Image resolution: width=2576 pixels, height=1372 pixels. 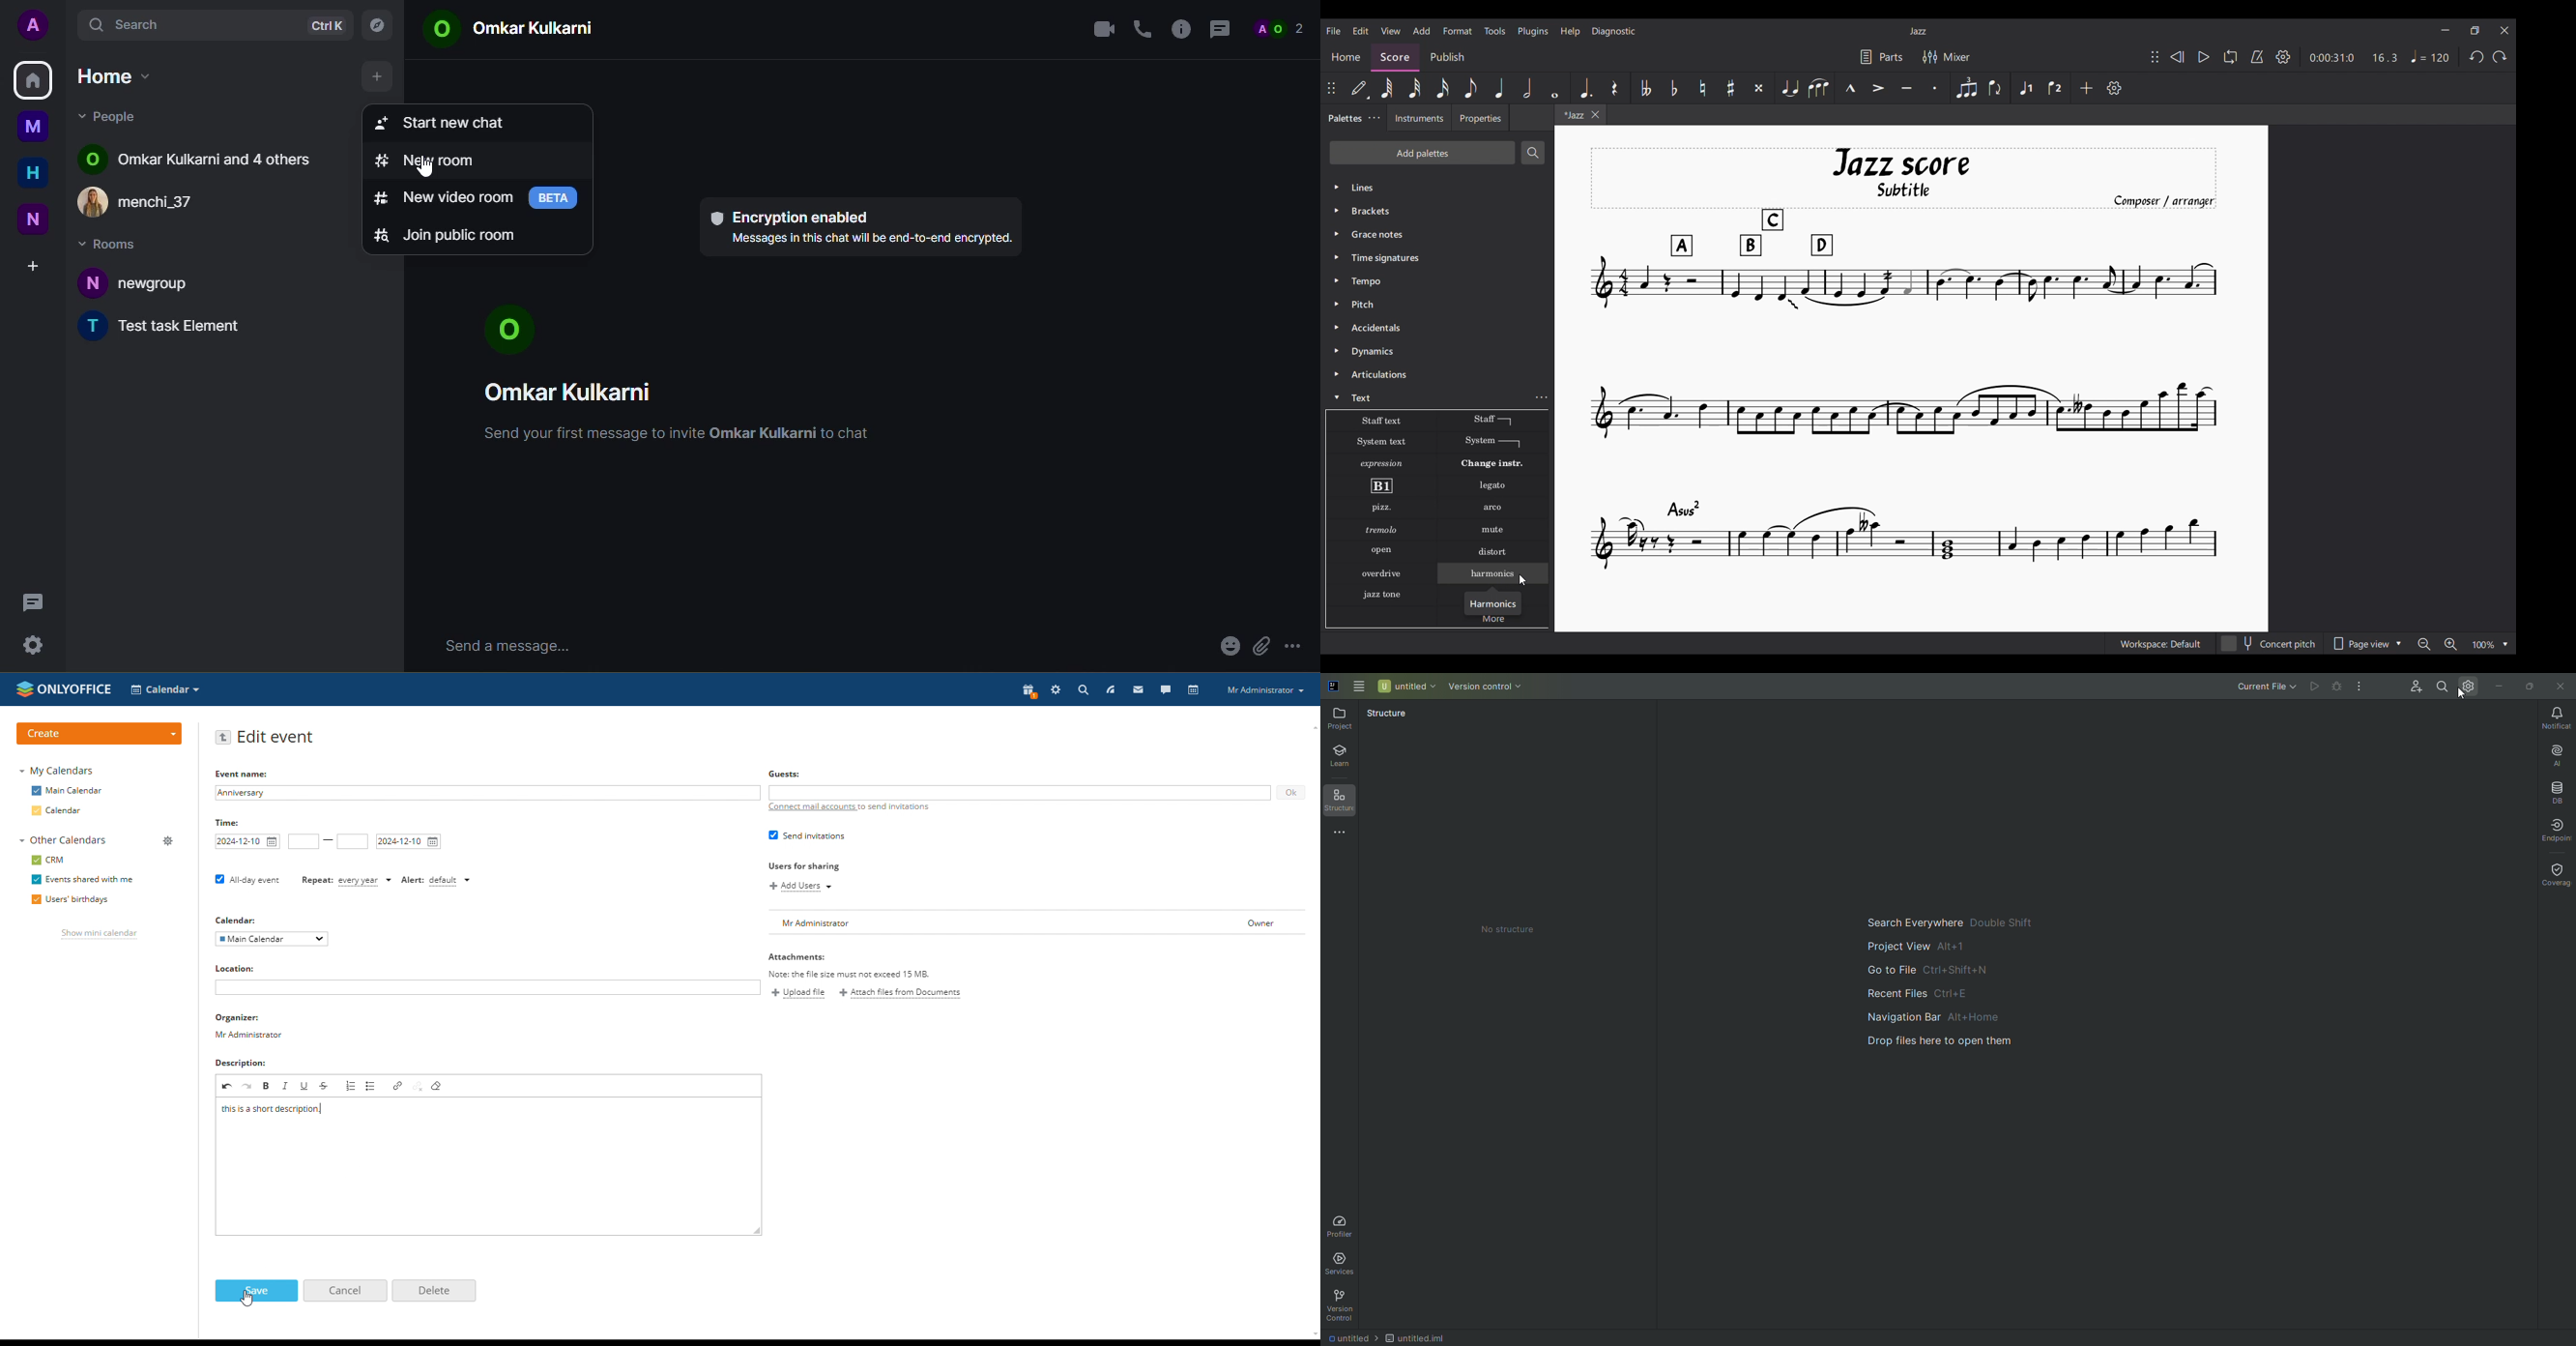 I want to click on Messages in this chat will be end-to-end encrypted, so click(x=870, y=242).